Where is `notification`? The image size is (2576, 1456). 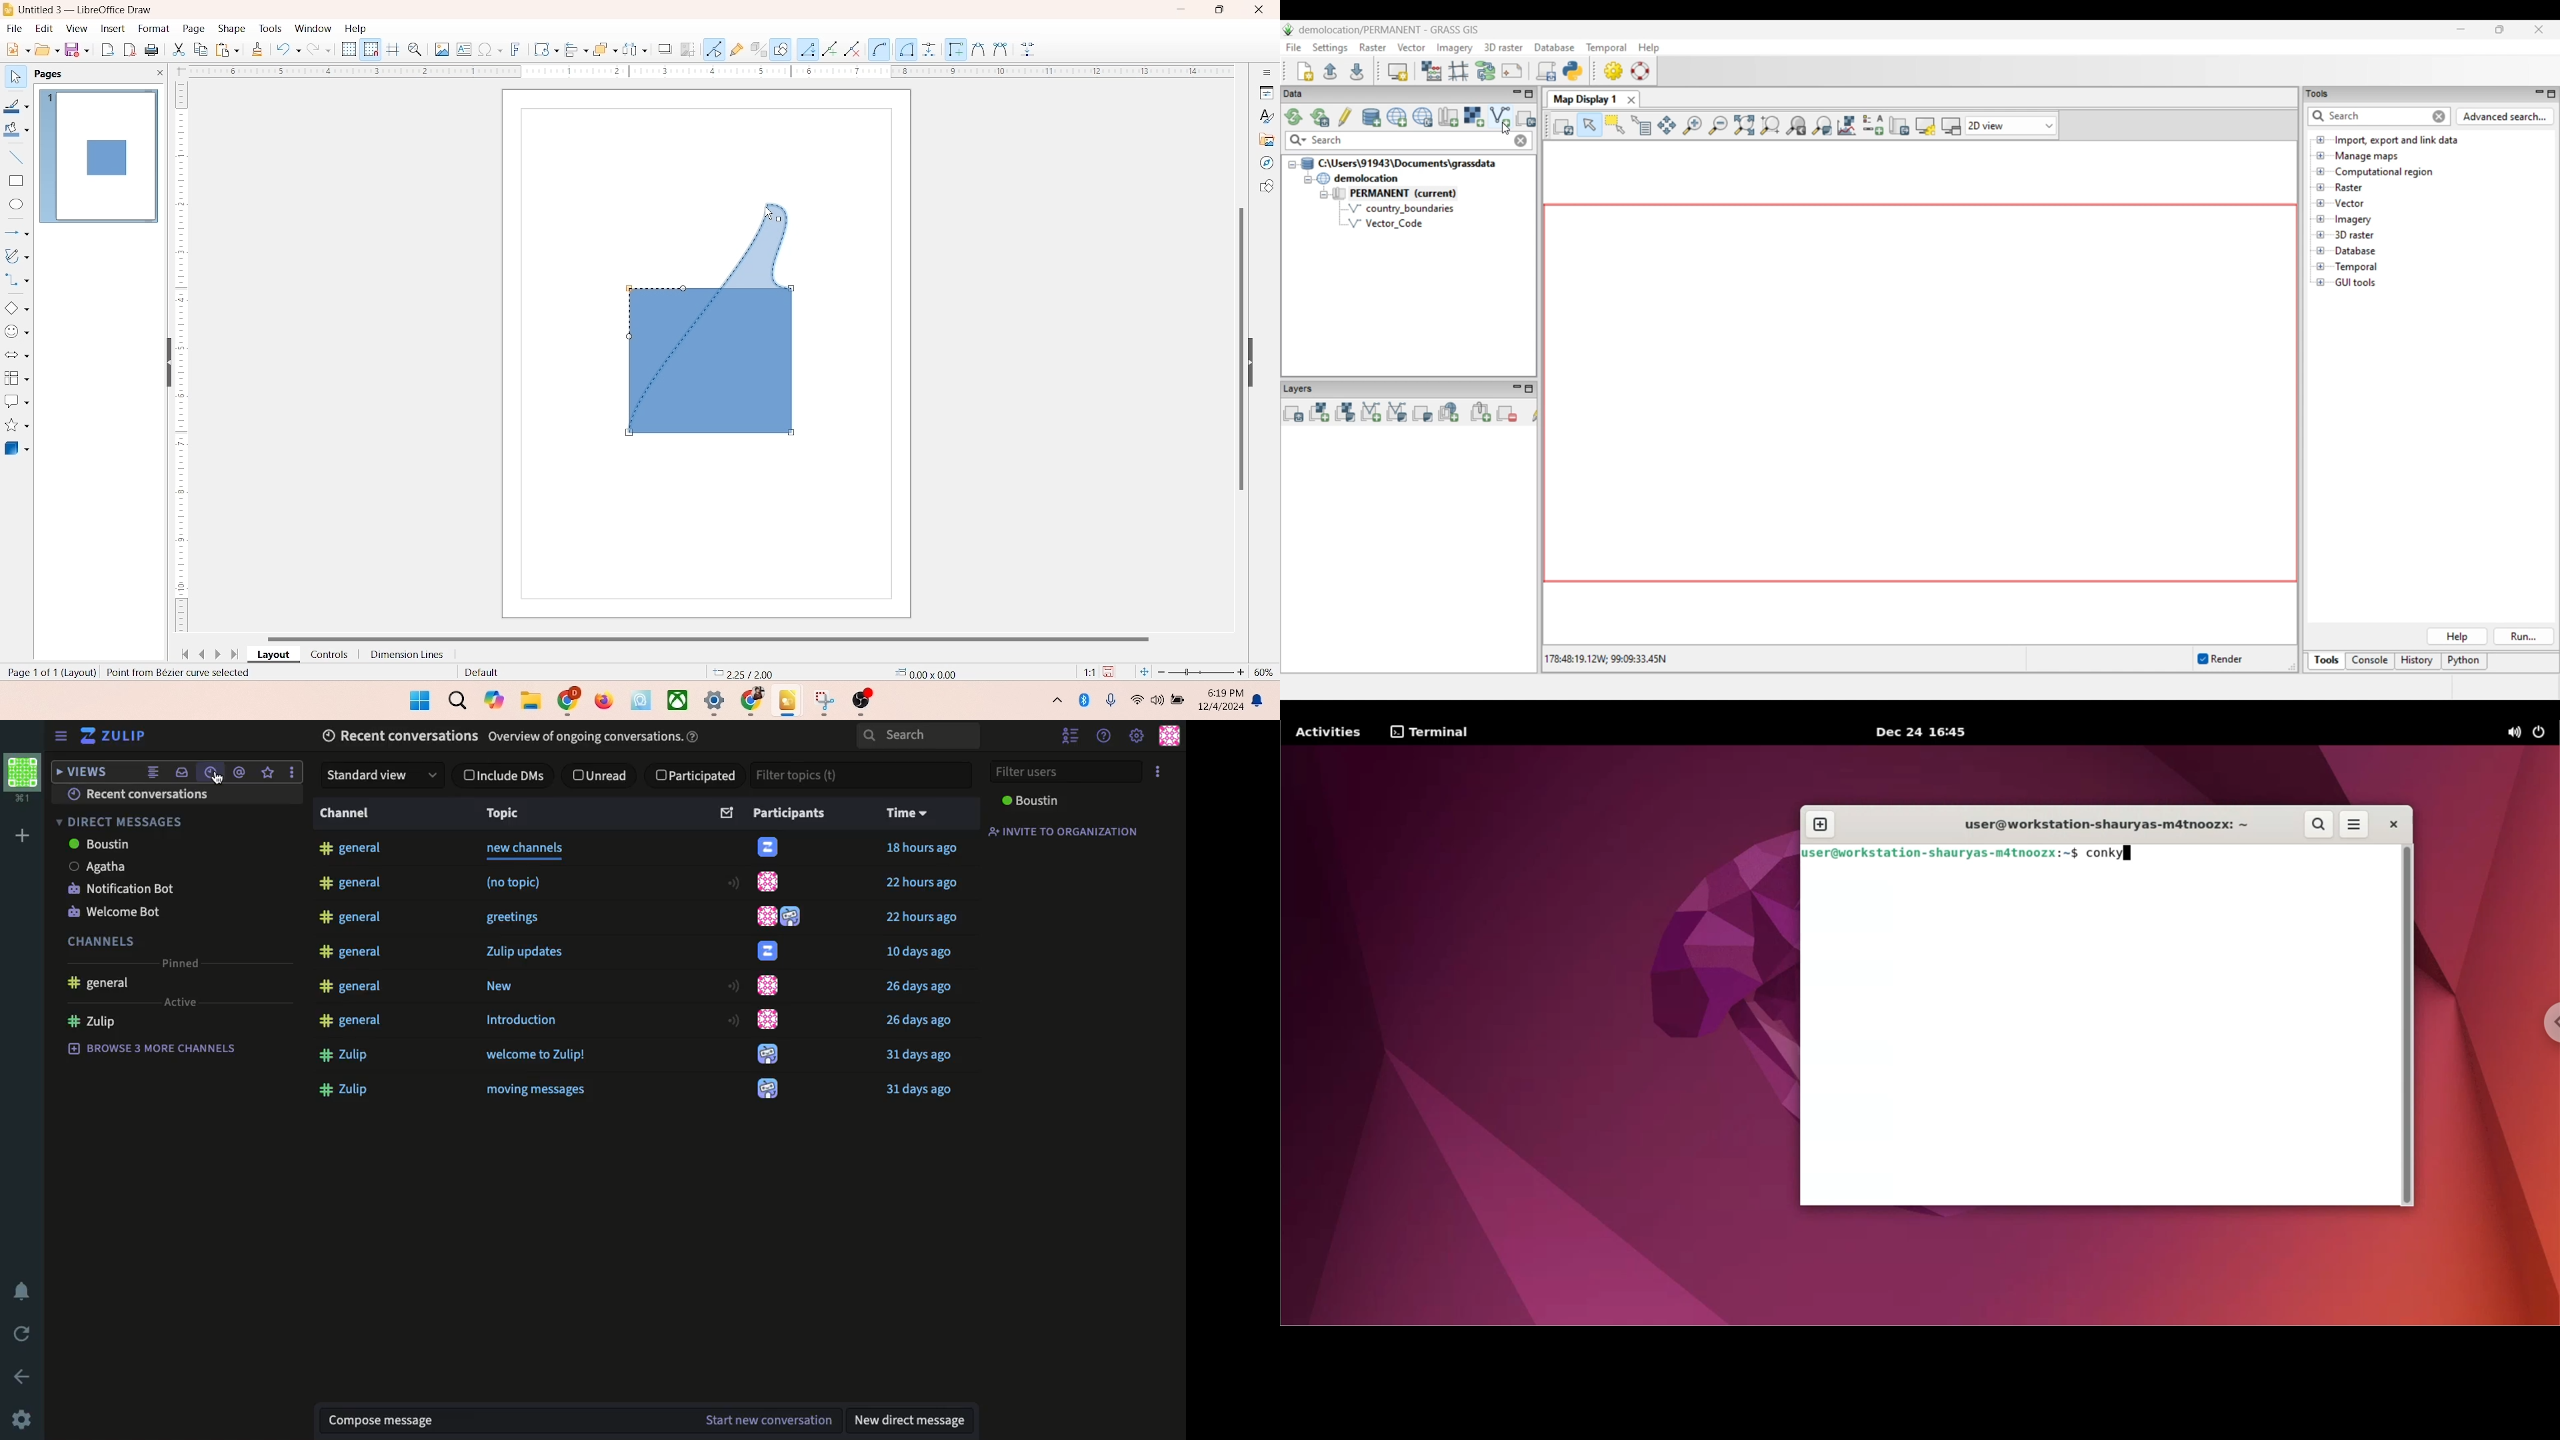 notification is located at coordinates (21, 1290).